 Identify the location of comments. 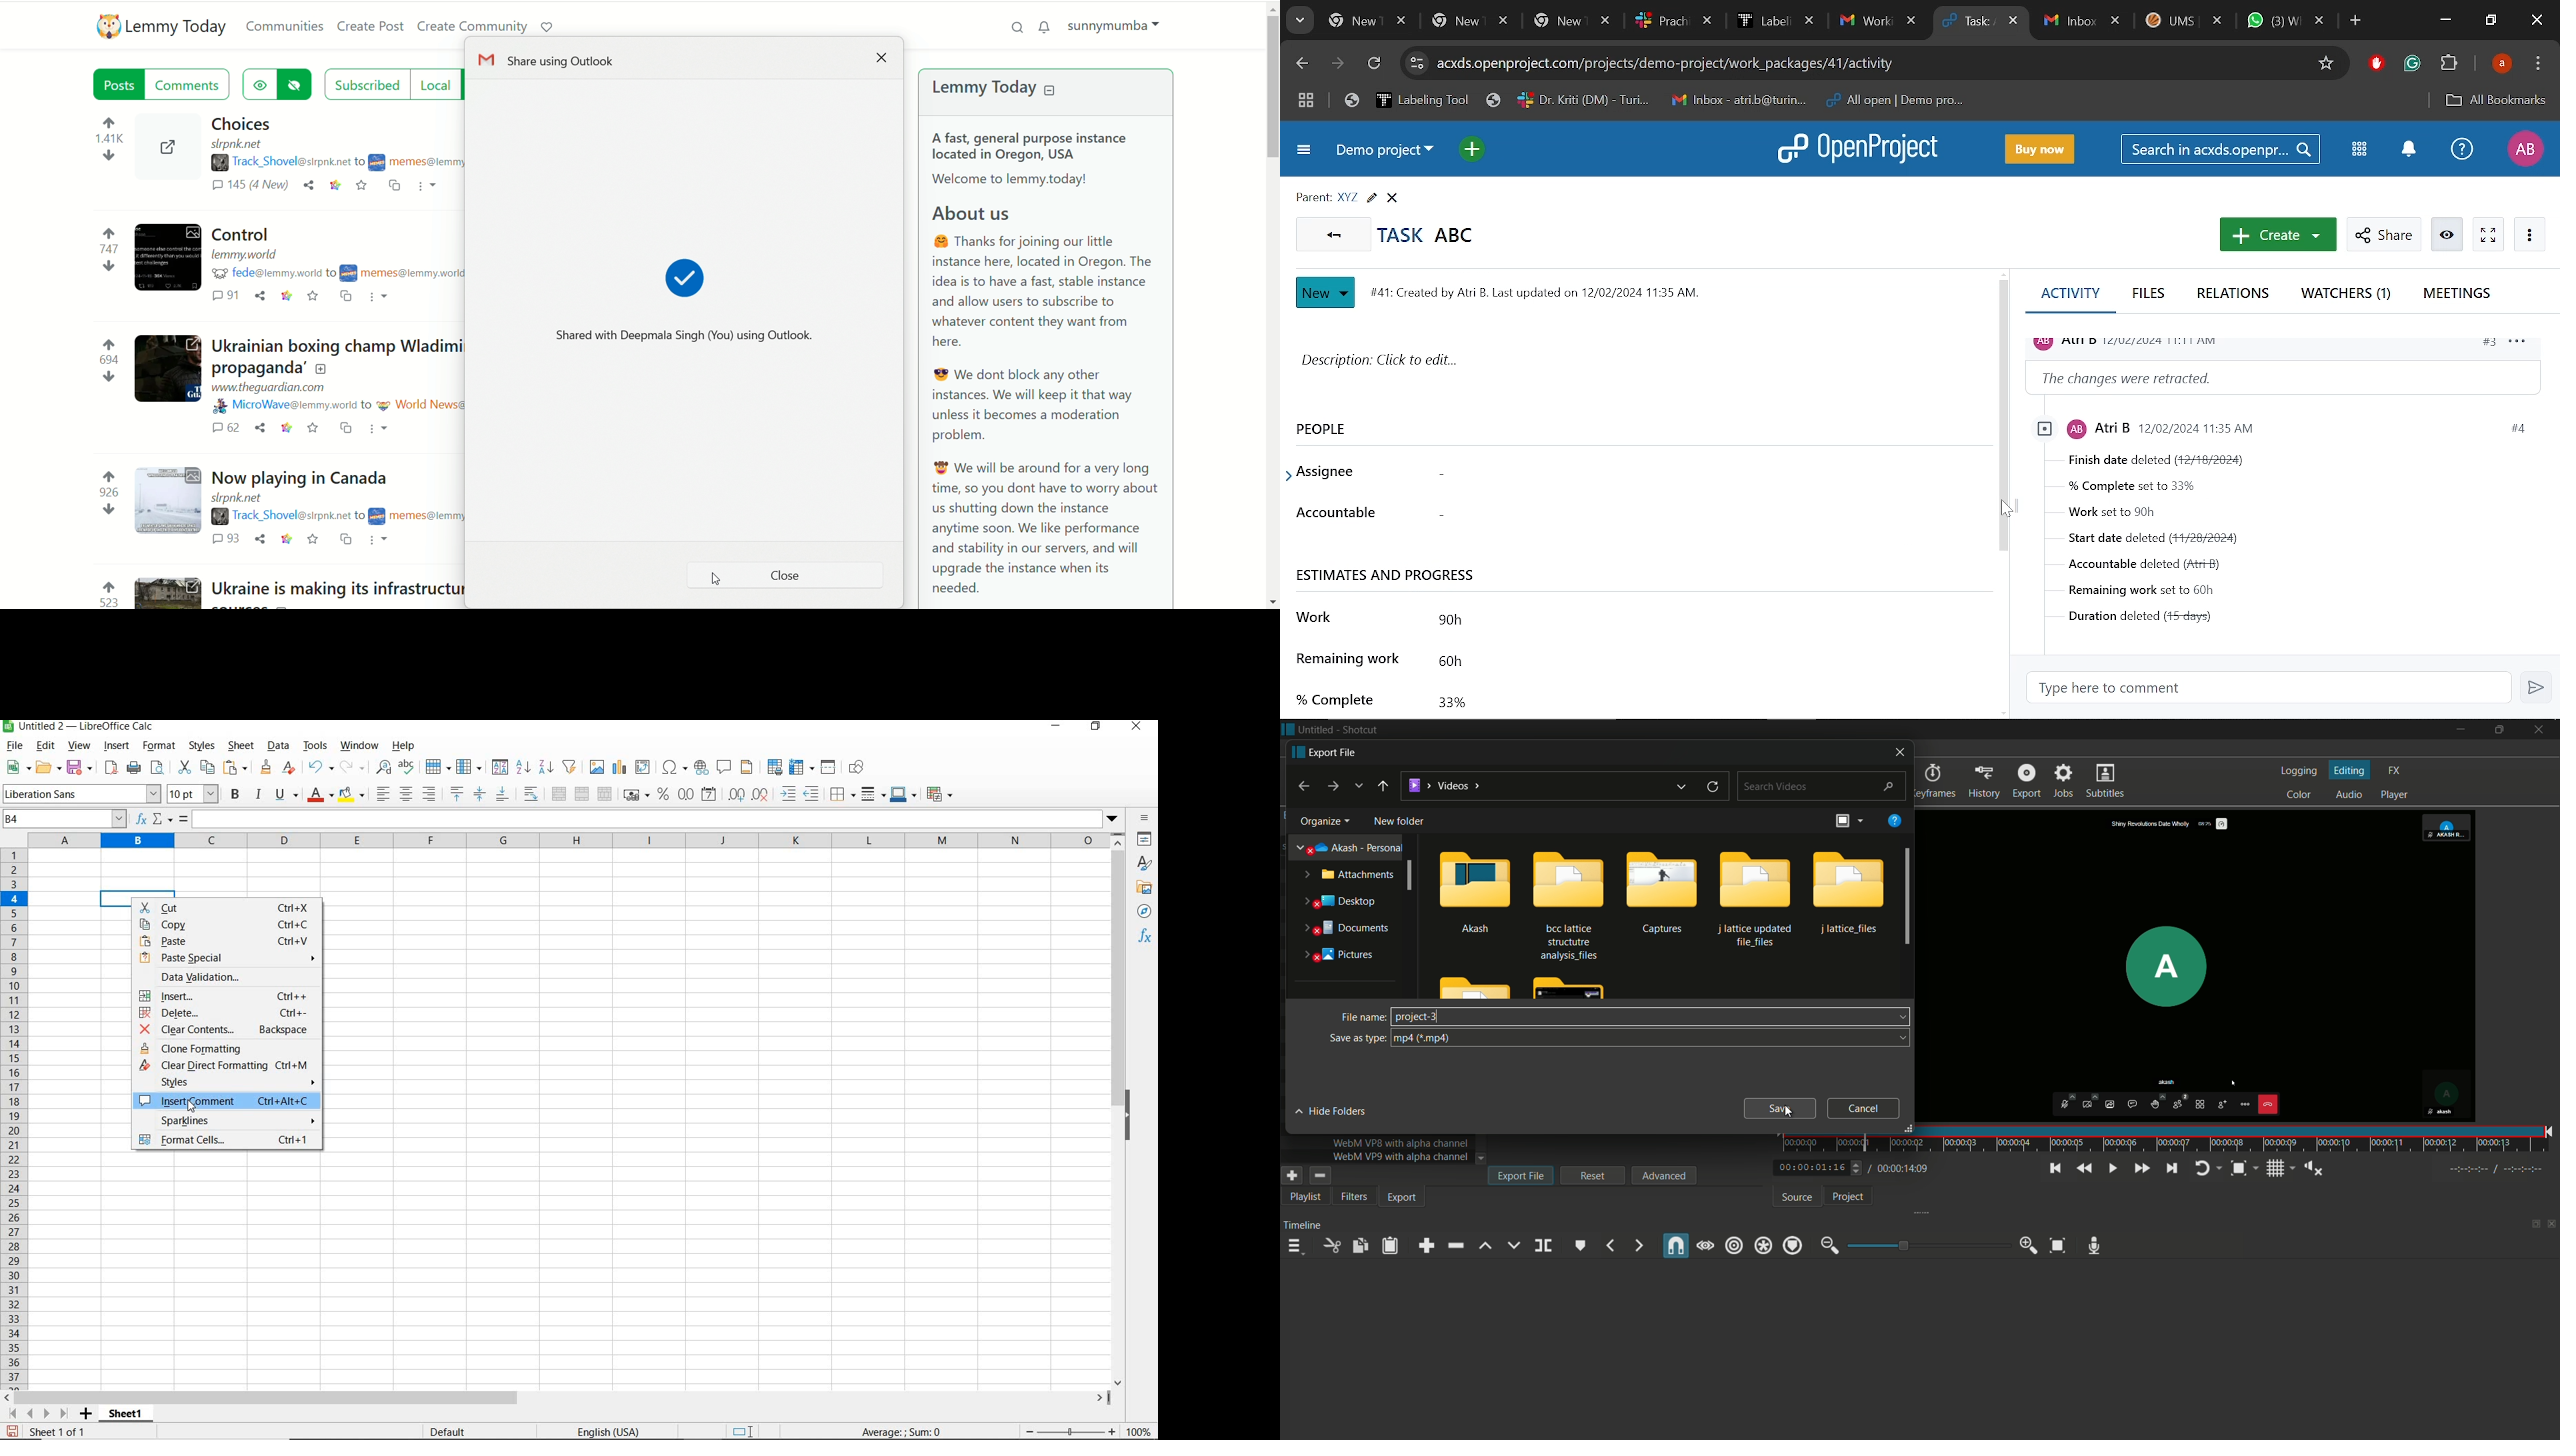
(191, 83).